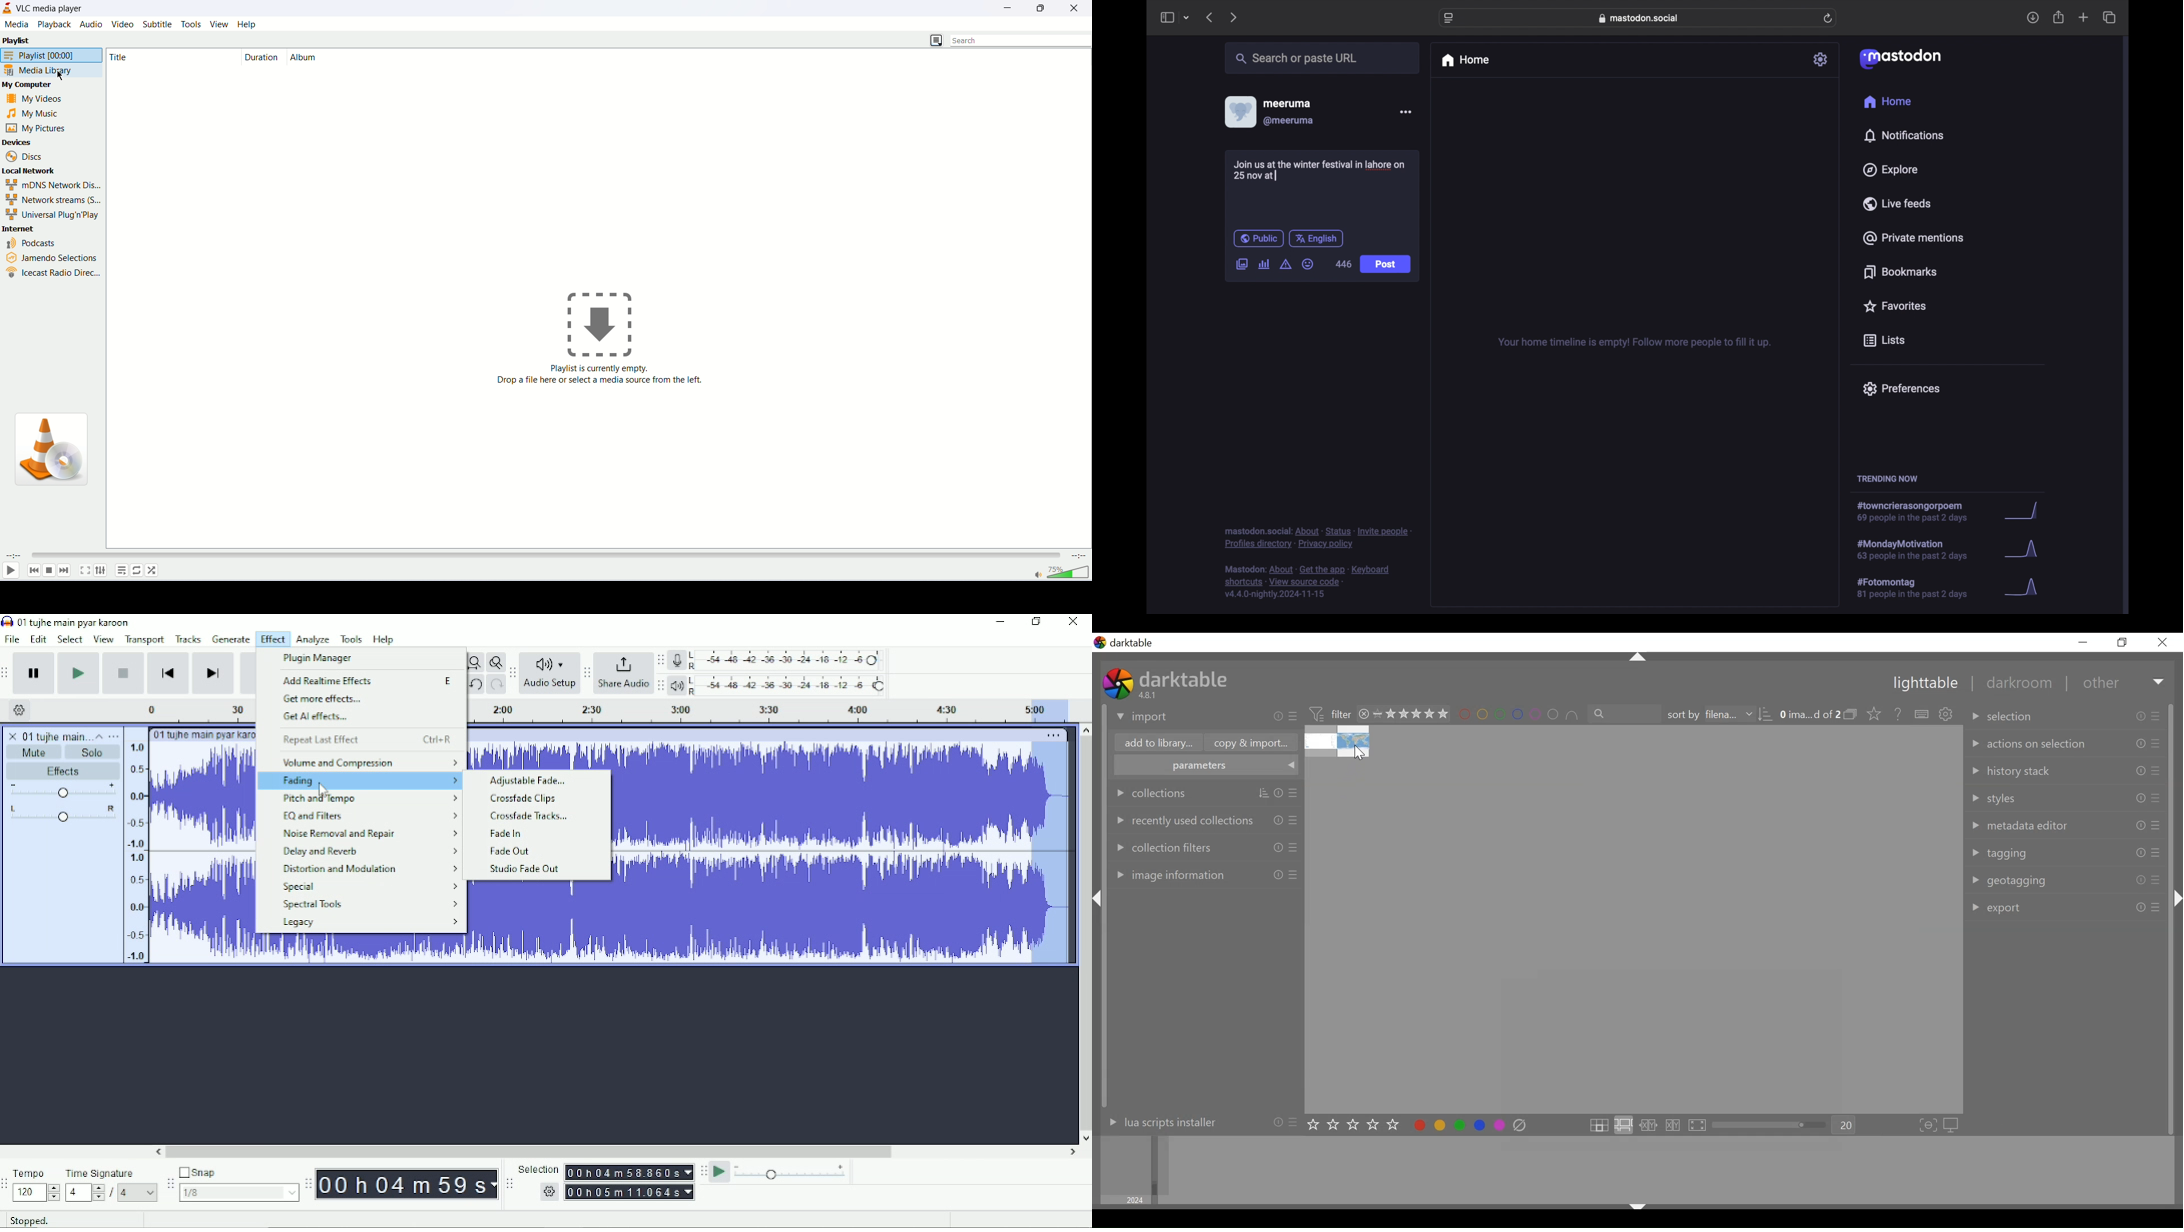 The image size is (2184, 1232). I want to click on fullscreen, so click(86, 571).